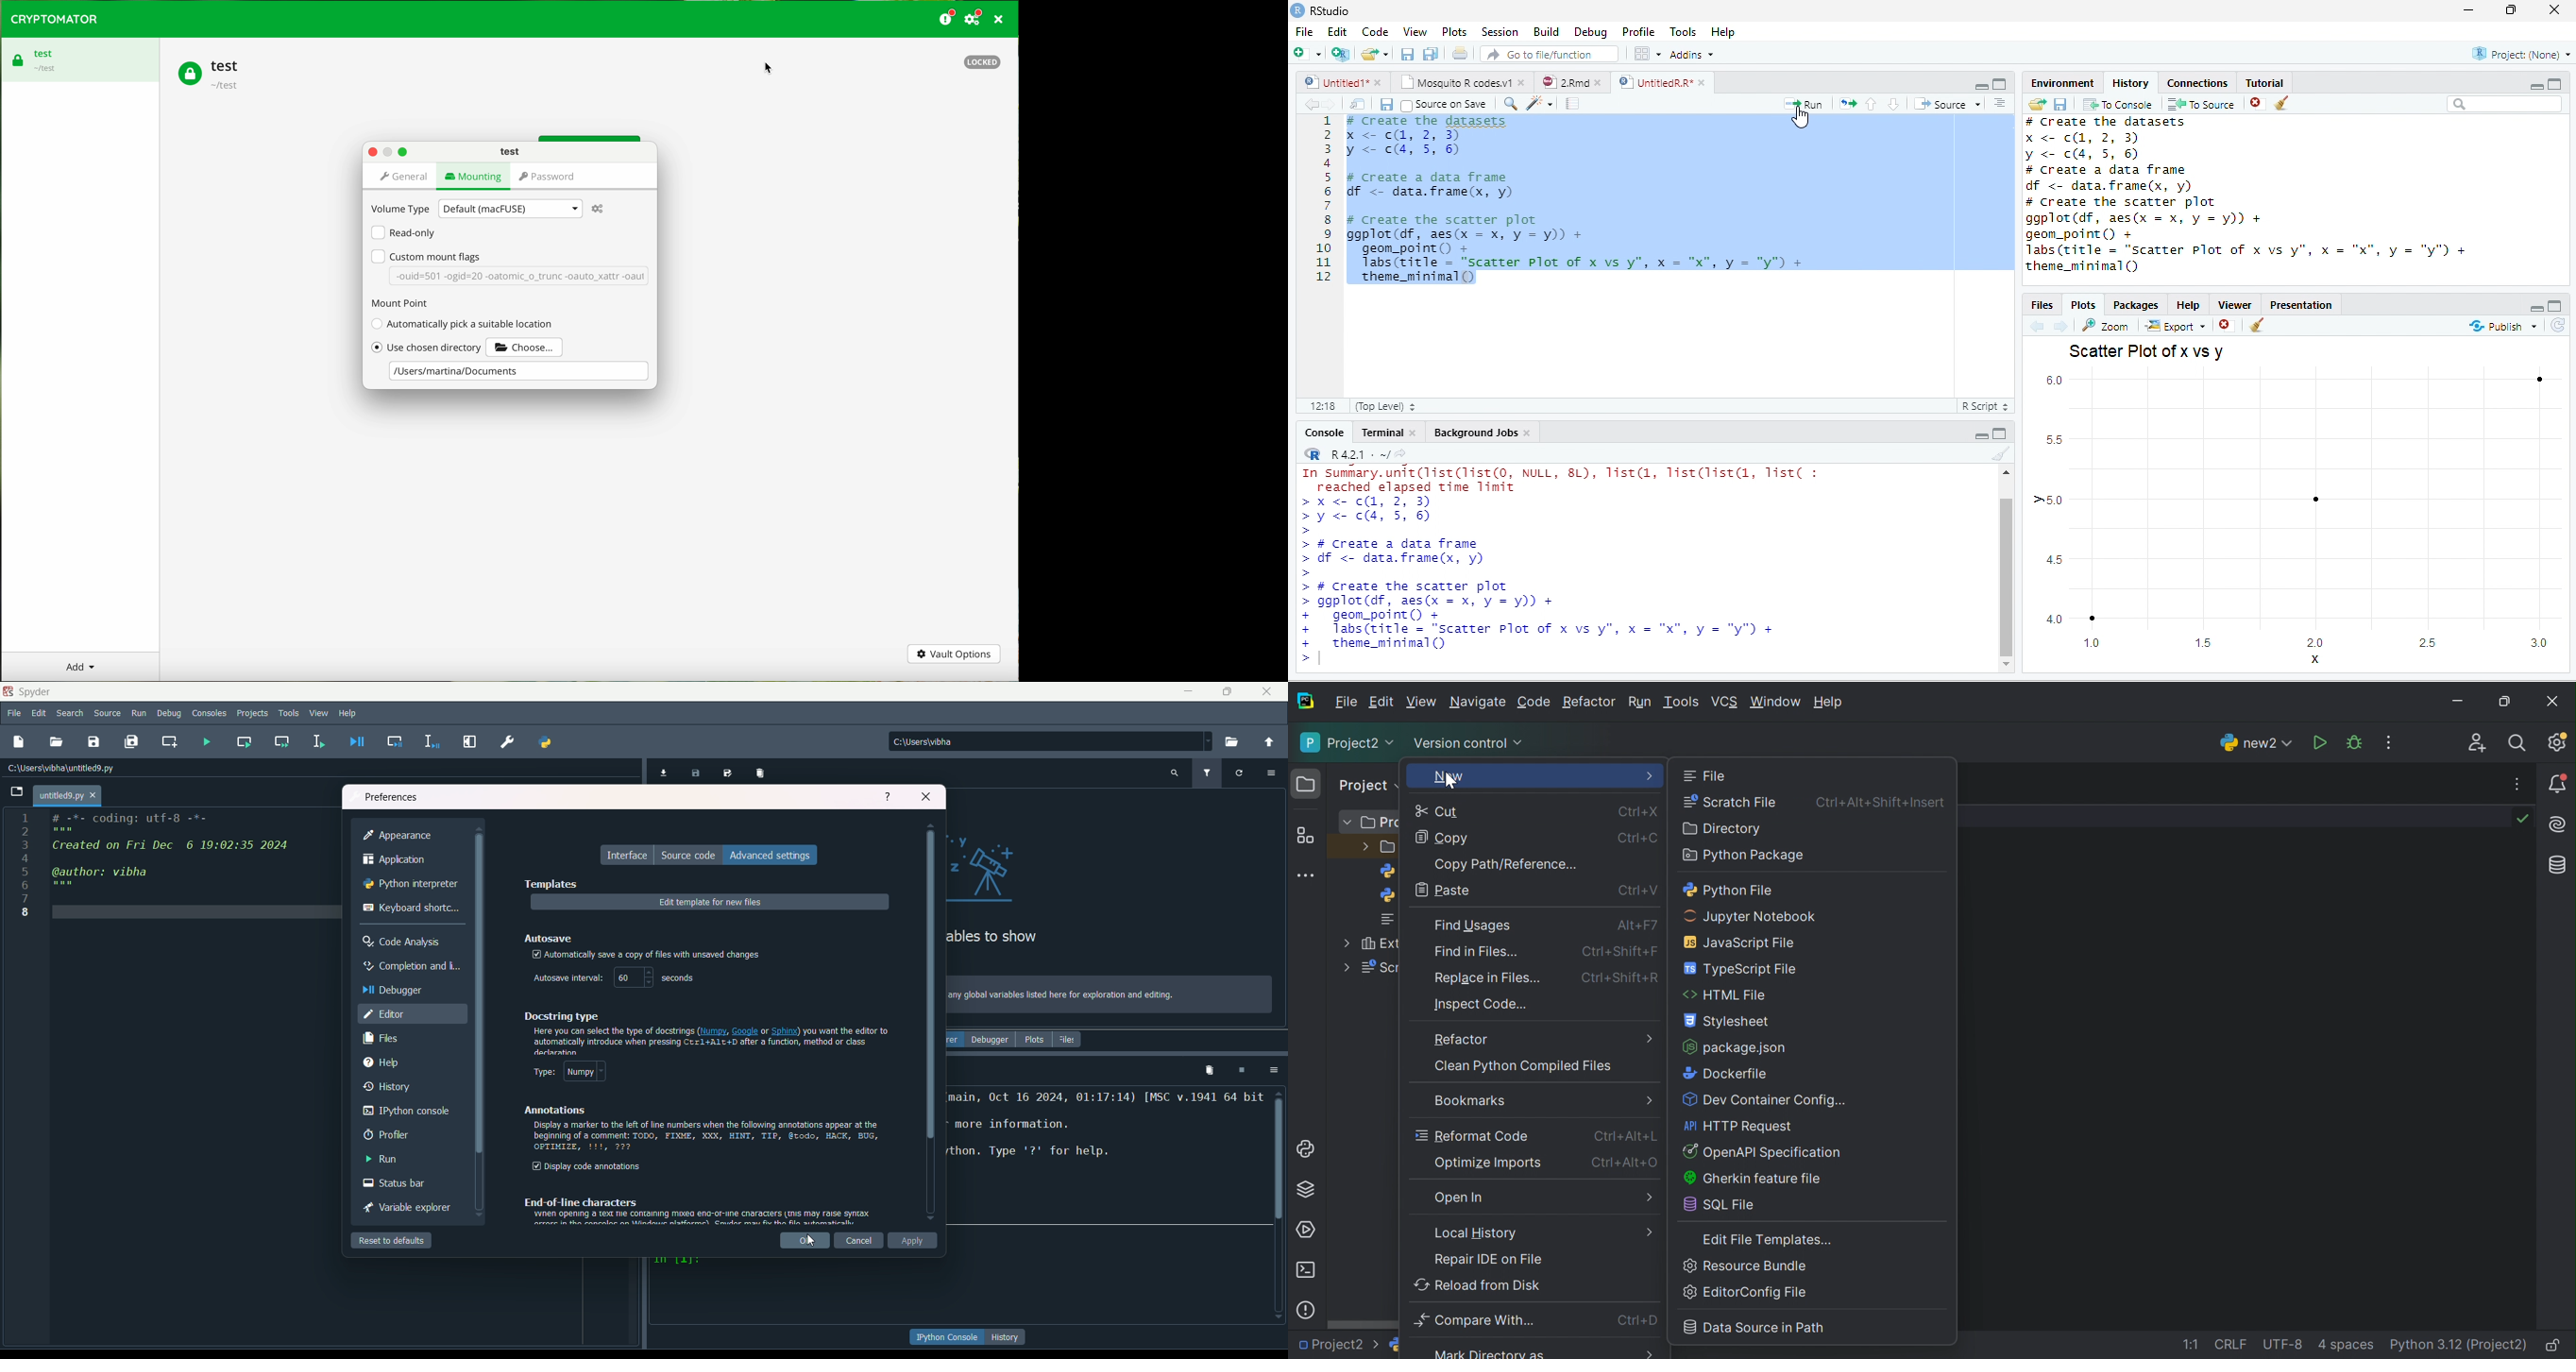 The image size is (2576, 1372). Describe the element at coordinates (926, 795) in the screenshot. I see `close` at that location.